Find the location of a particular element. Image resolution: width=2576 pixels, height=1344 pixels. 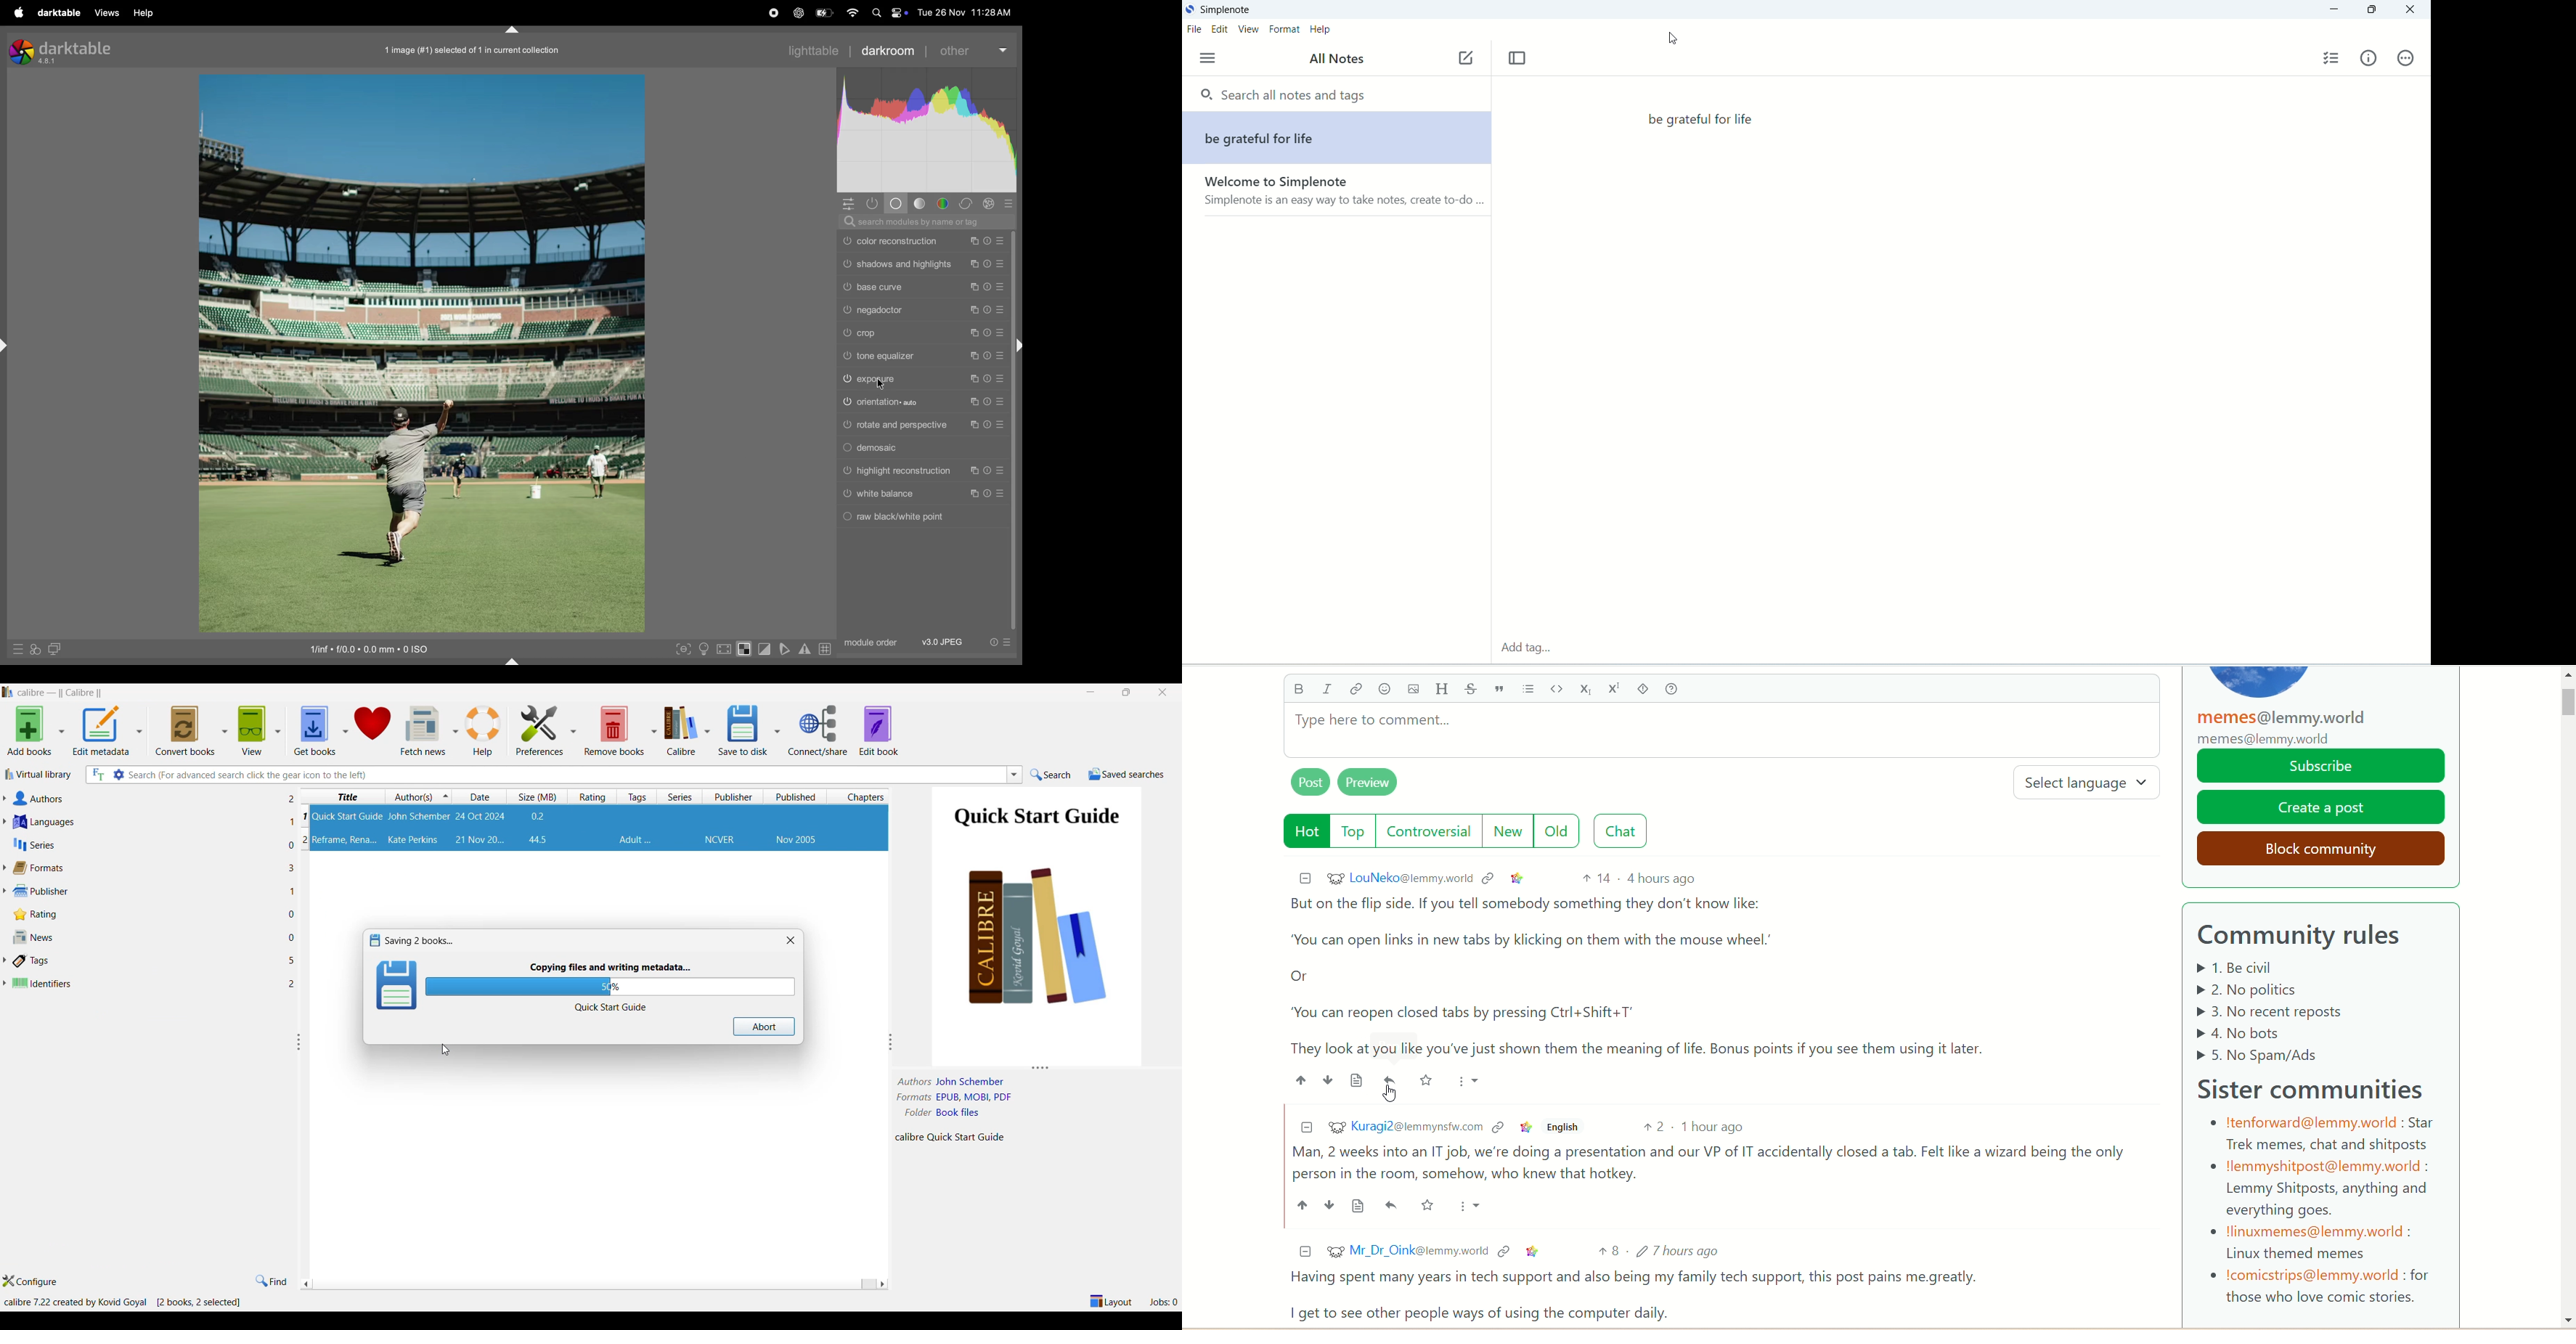

Chapters column is located at coordinates (863, 797).